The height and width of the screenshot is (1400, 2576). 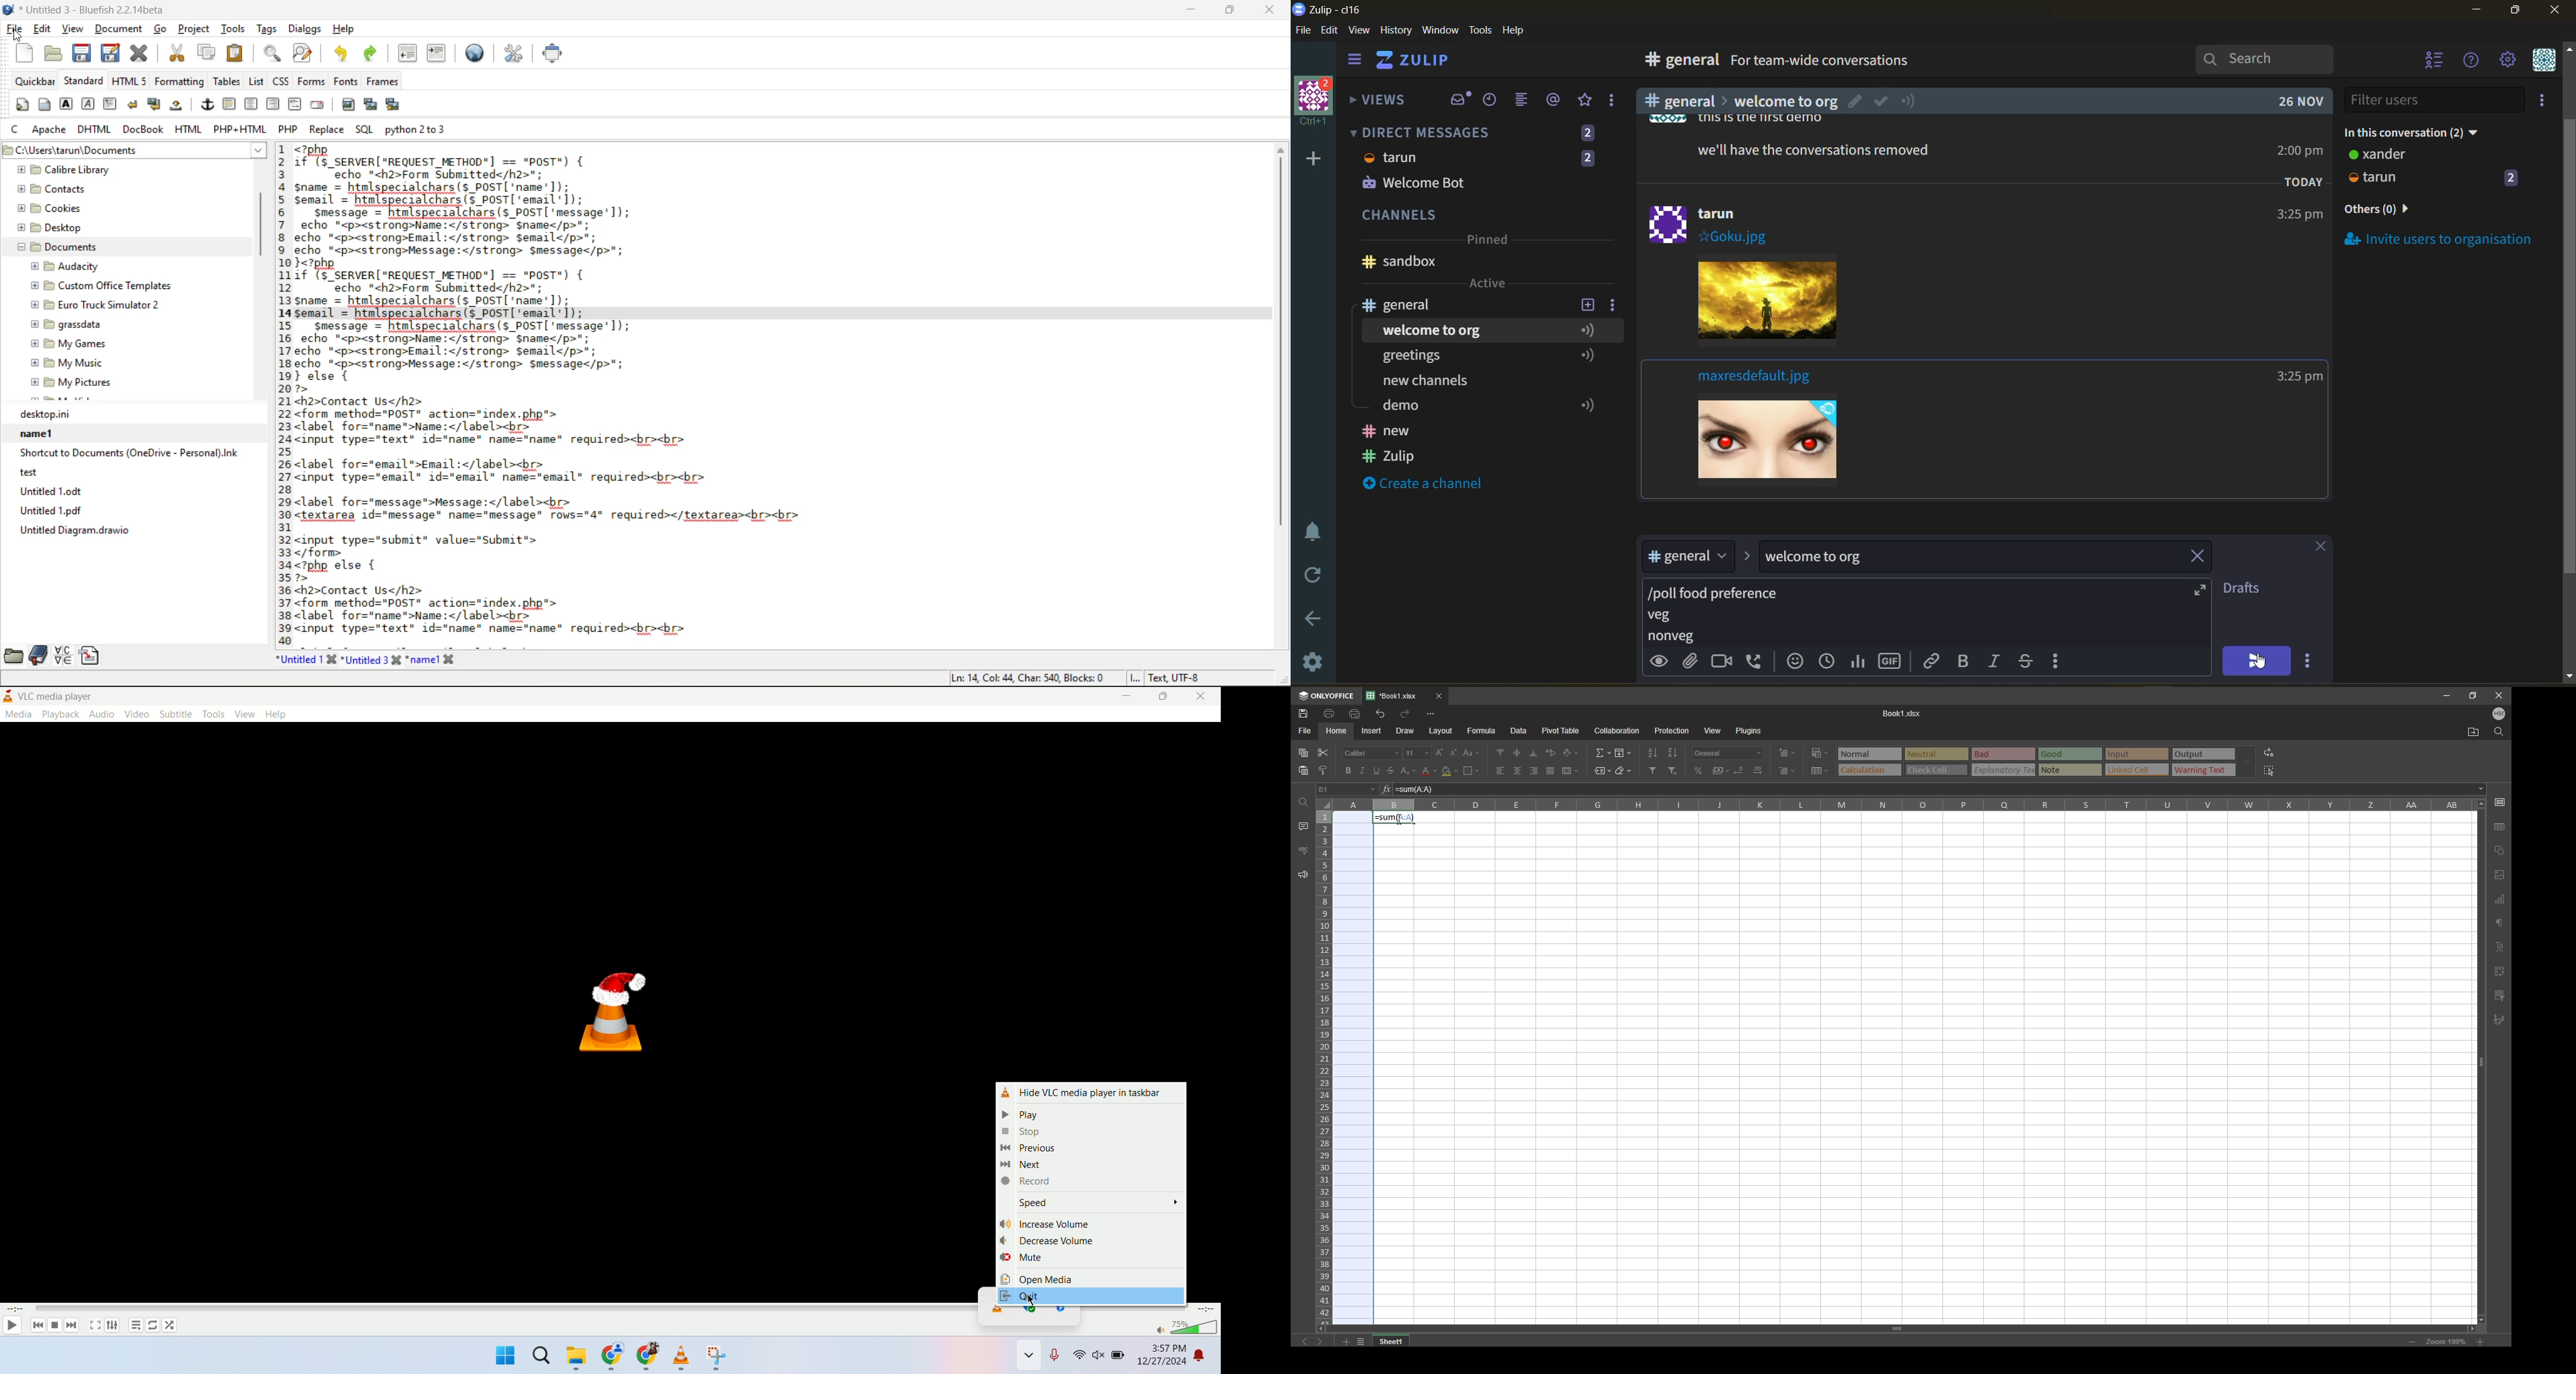 I want to click on pivot table, so click(x=1561, y=730).